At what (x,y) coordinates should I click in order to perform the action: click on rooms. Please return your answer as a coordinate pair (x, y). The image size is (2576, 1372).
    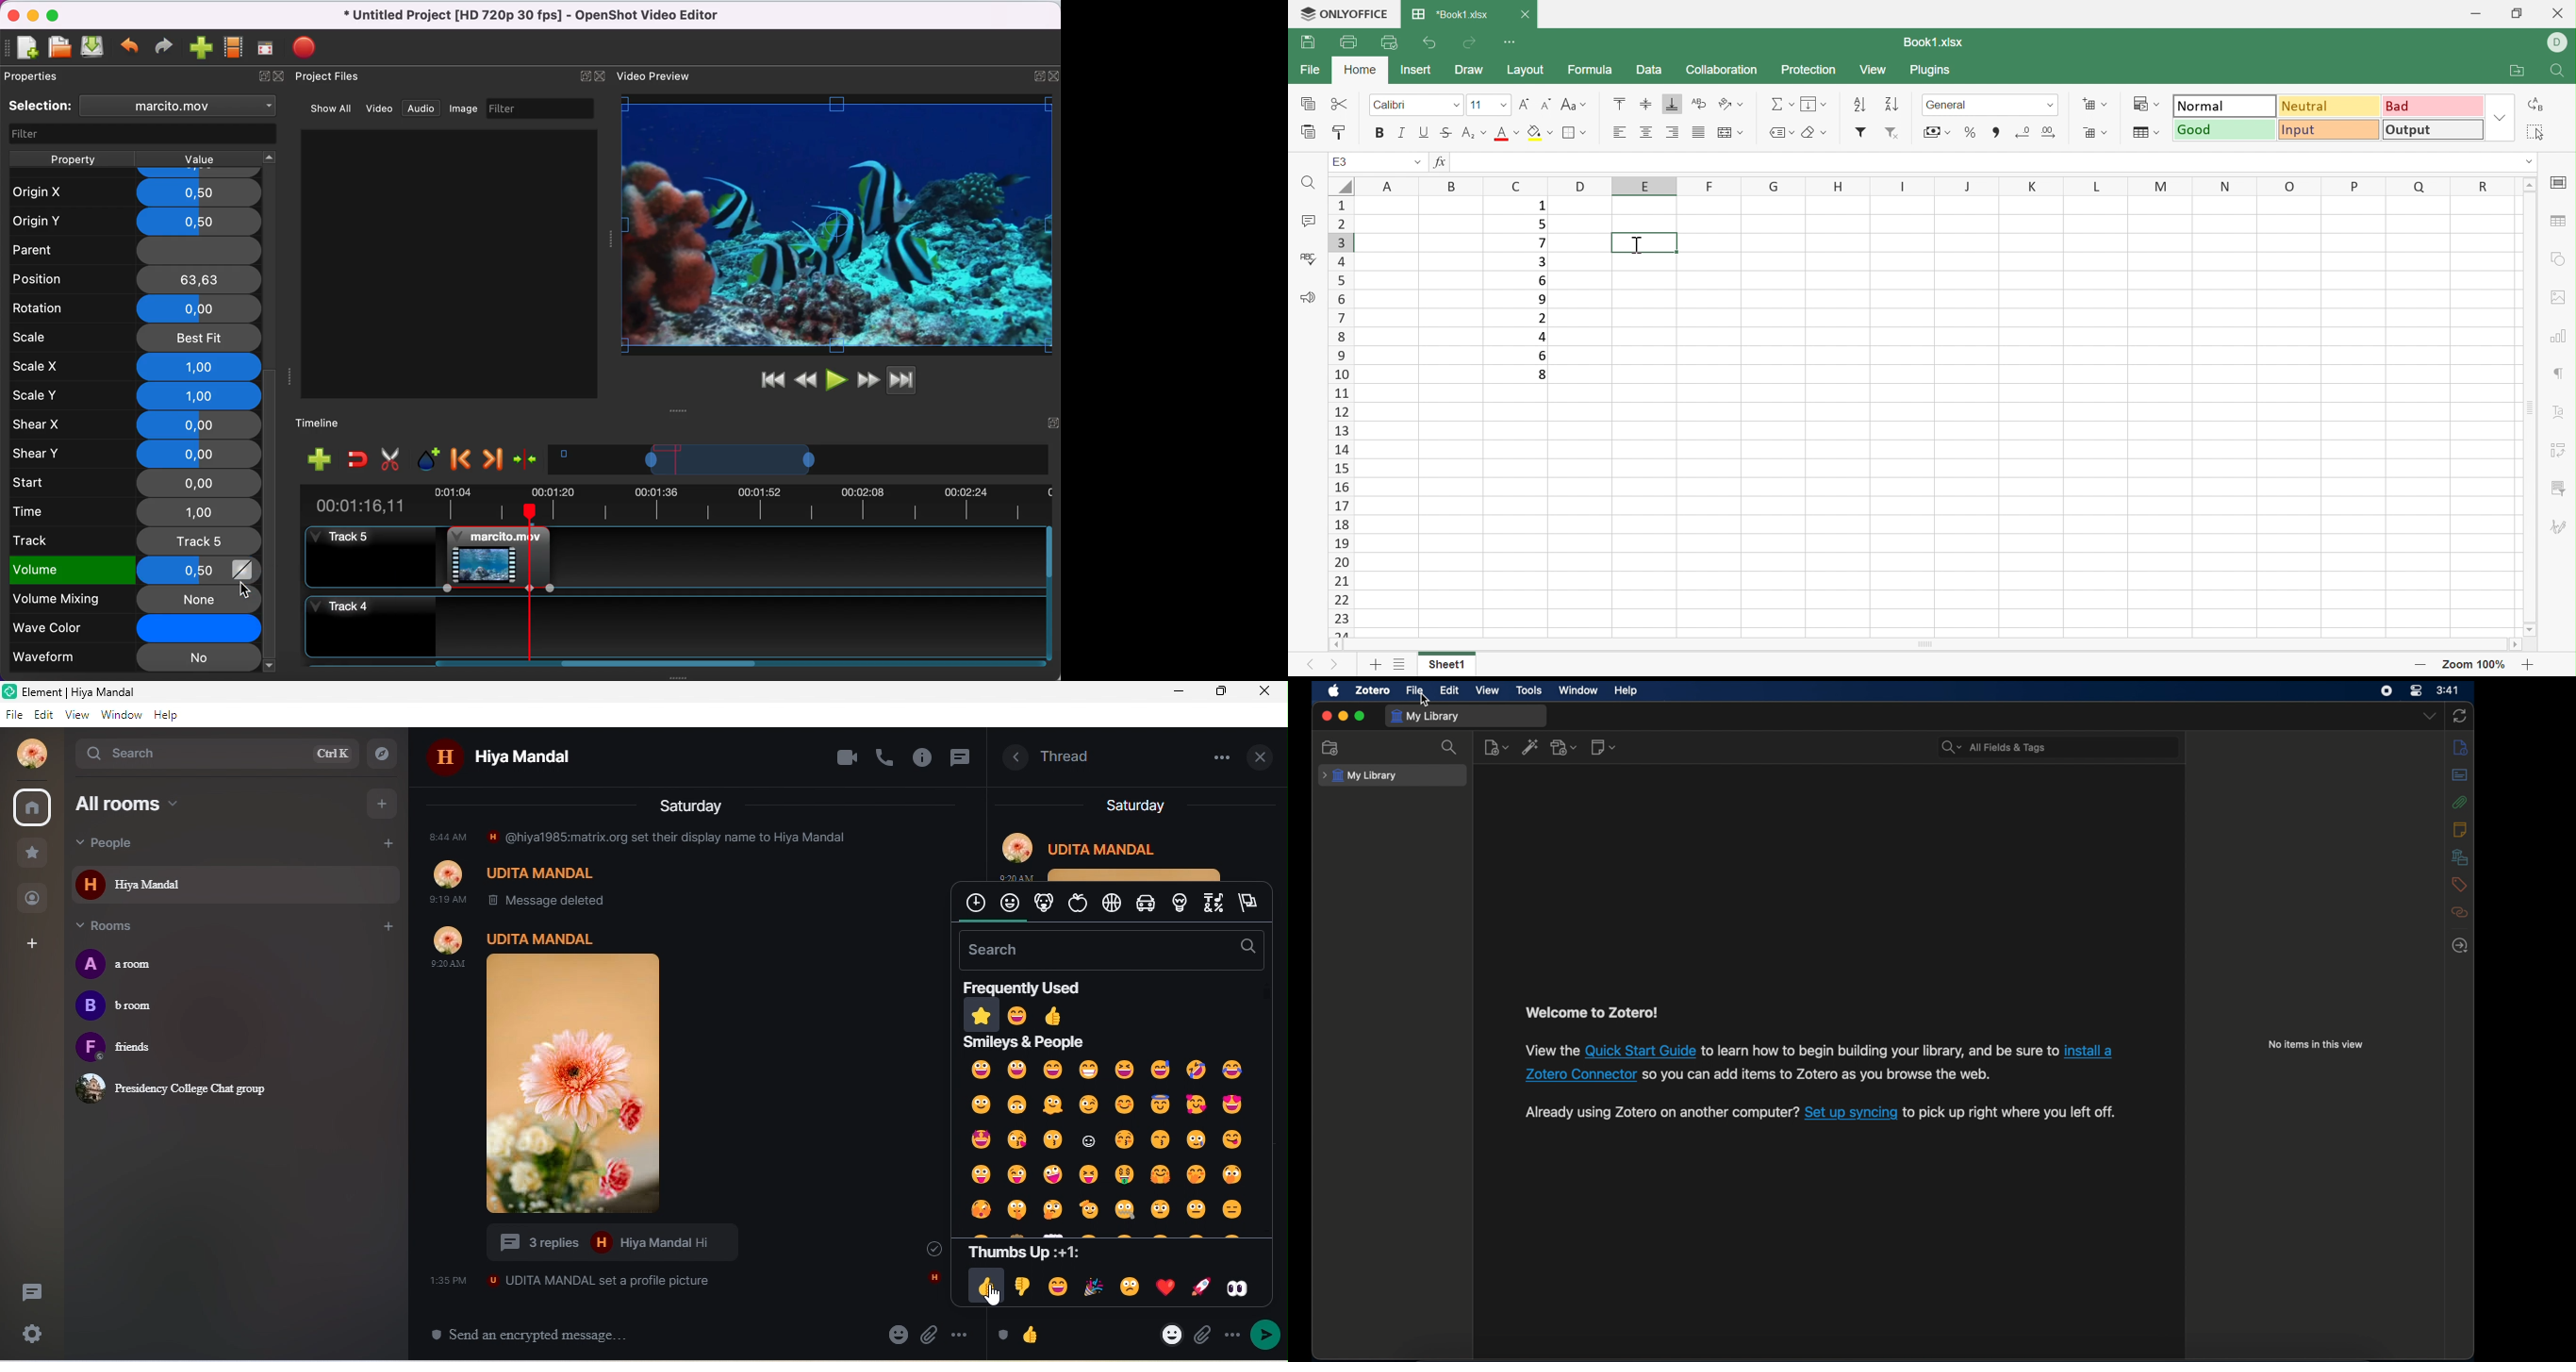
    Looking at the image, I should click on (116, 927).